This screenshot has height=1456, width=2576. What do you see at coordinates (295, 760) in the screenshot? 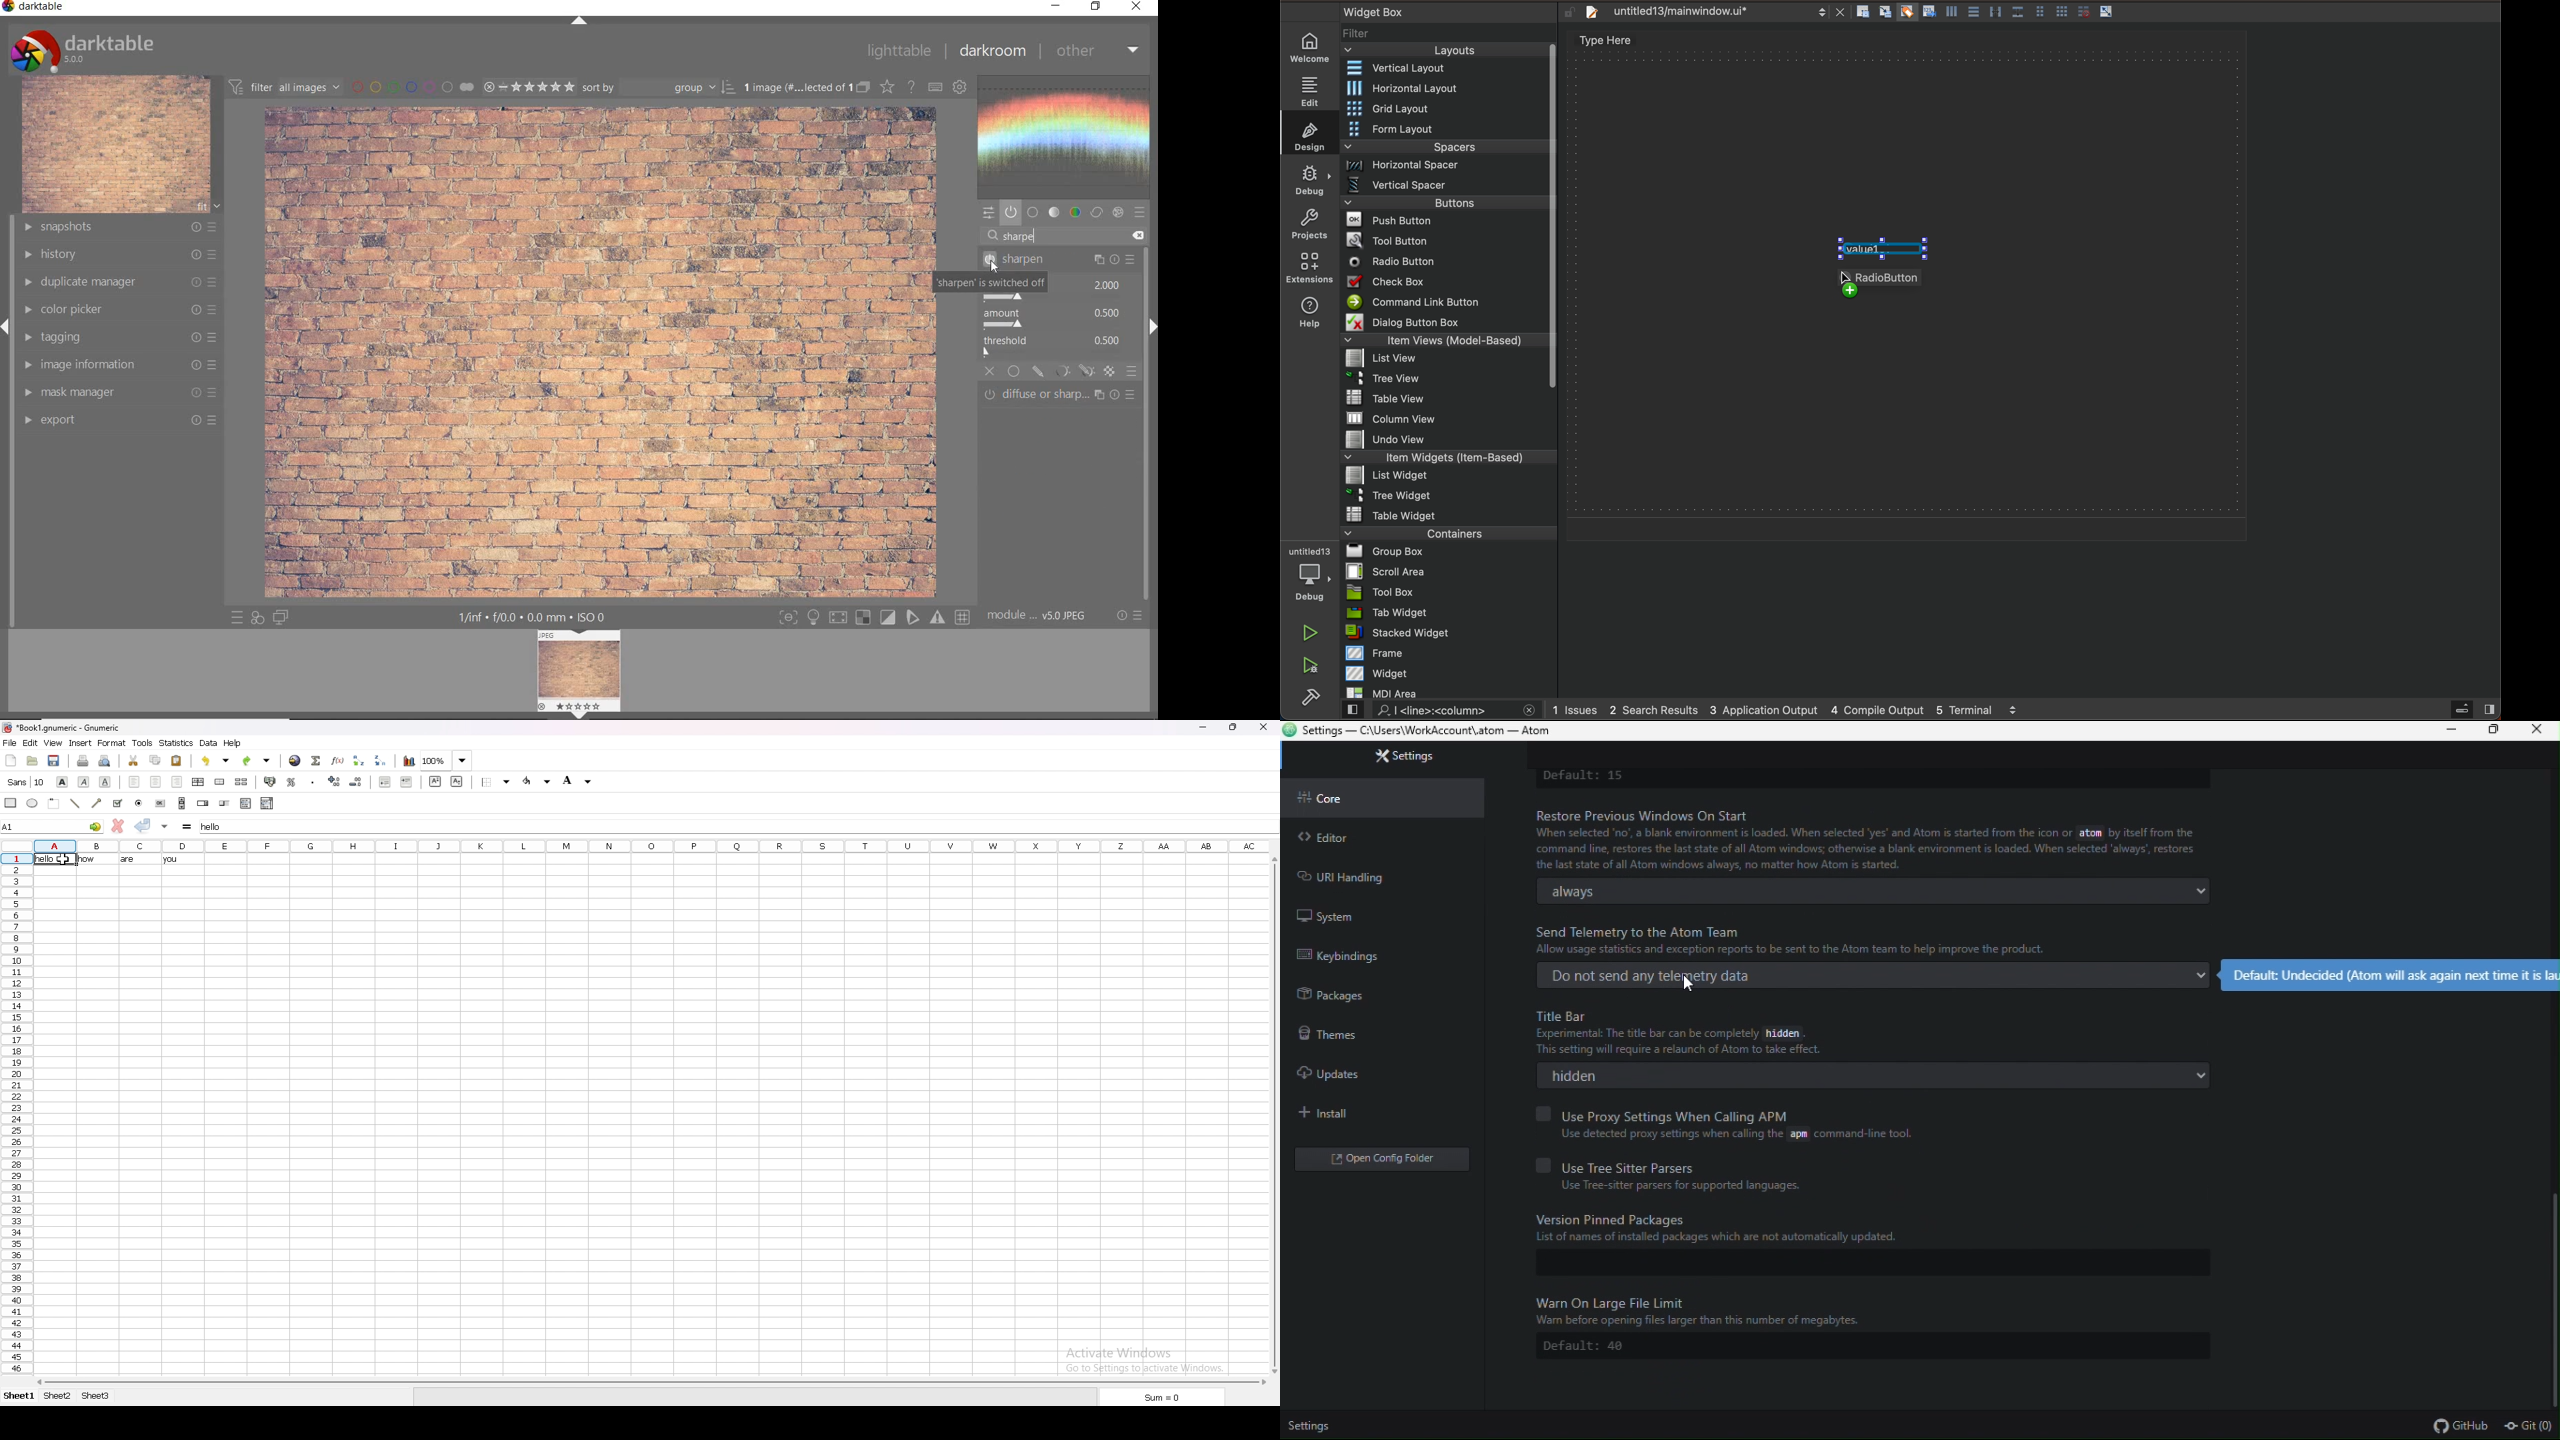
I see `hyperlink` at bounding box center [295, 760].